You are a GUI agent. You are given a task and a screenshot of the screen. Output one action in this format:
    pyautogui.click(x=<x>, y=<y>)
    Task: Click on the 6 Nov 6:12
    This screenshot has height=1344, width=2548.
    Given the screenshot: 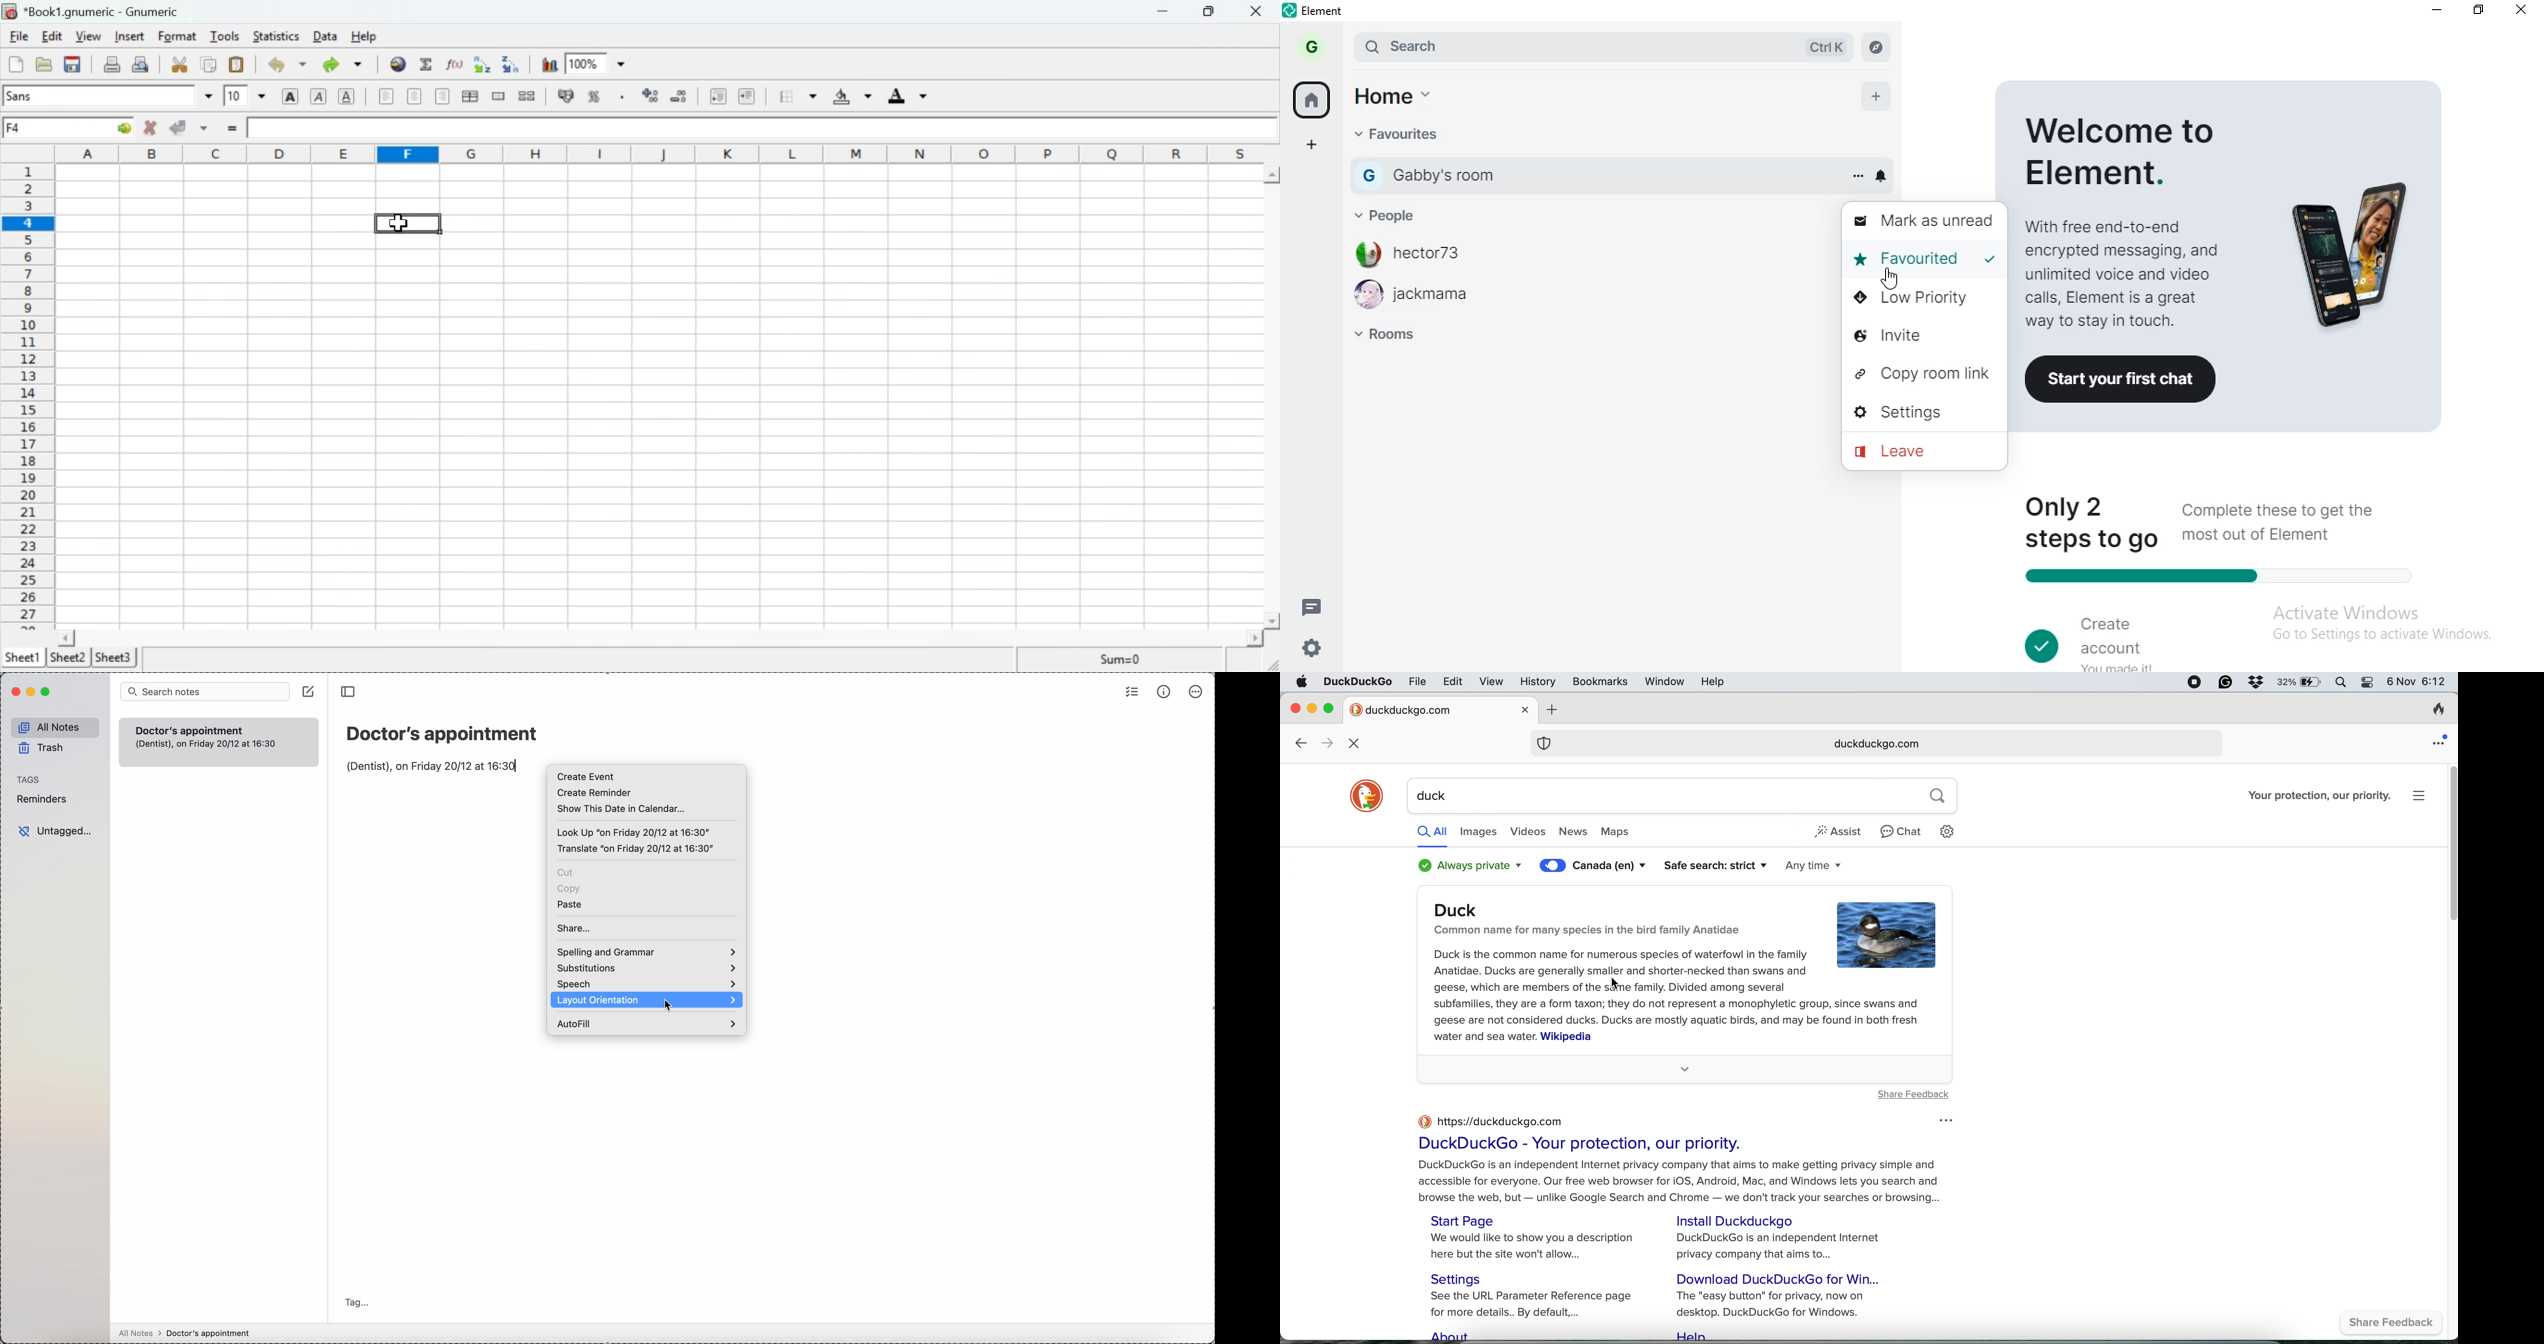 What is the action you would take?
    pyautogui.click(x=2416, y=683)
    